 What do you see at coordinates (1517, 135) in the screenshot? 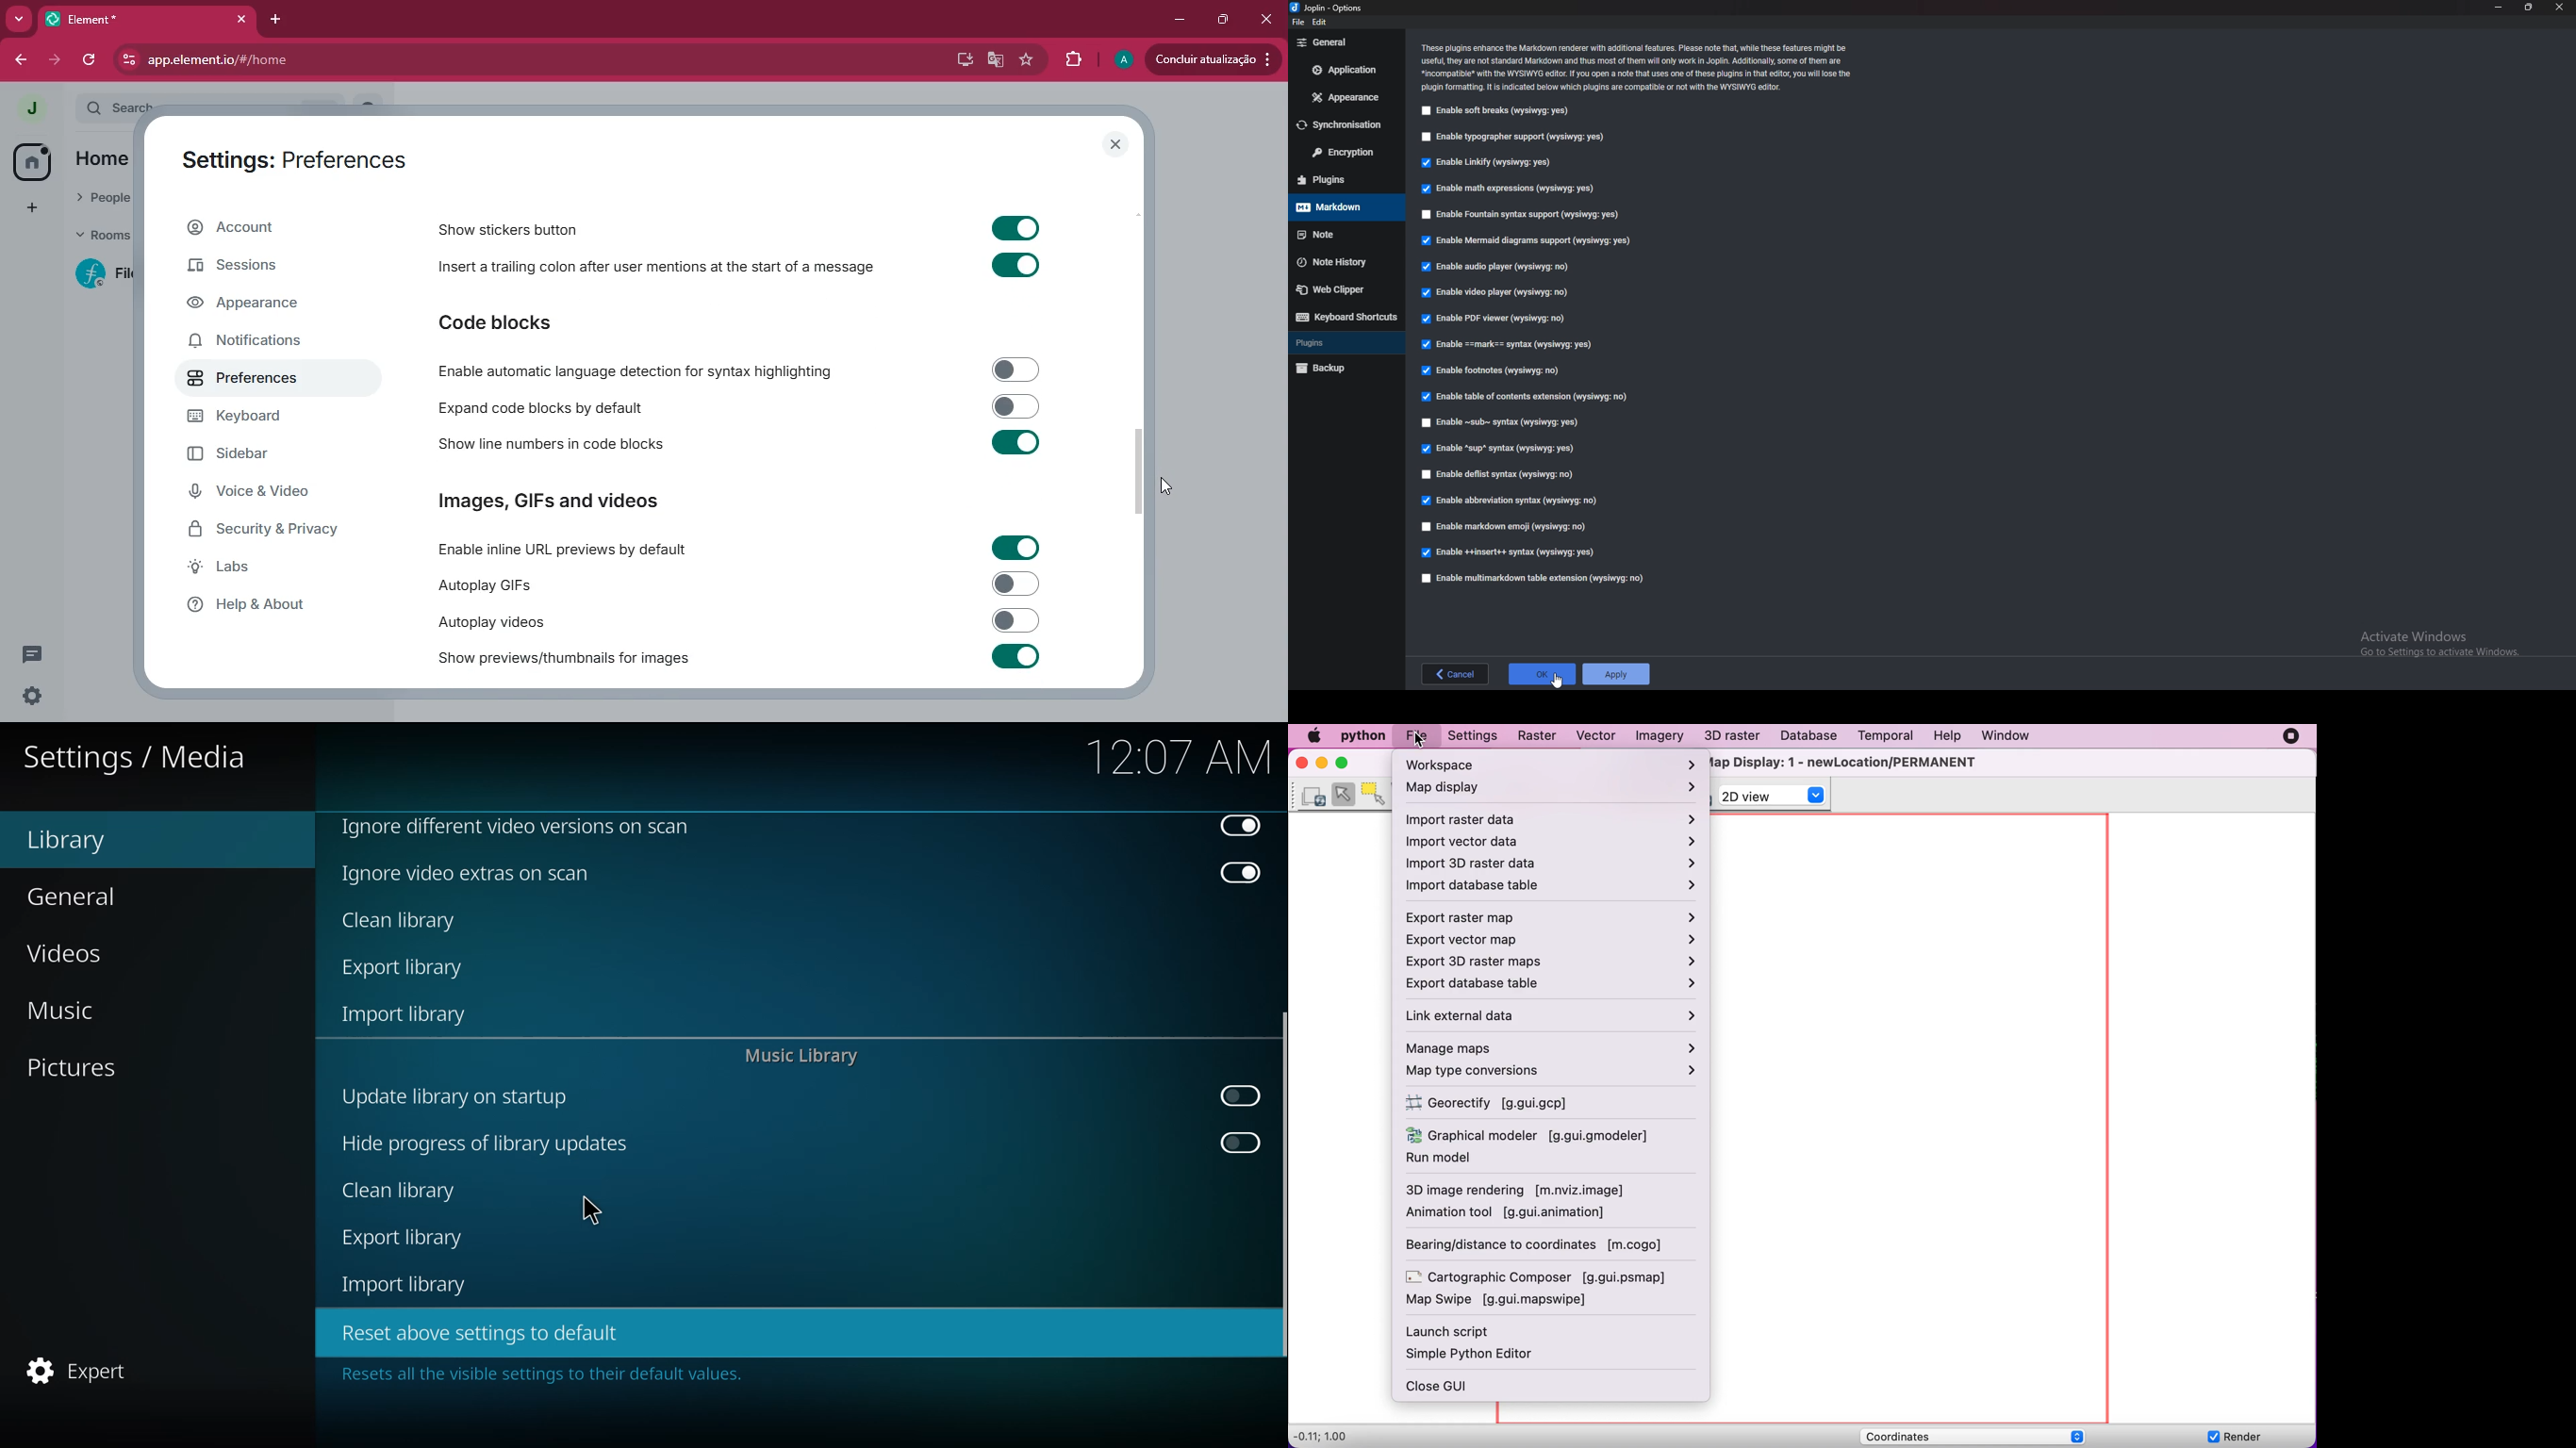
I see `Enable typographer support (wysiwyg: yes)` at bounding box center [1517, 135].